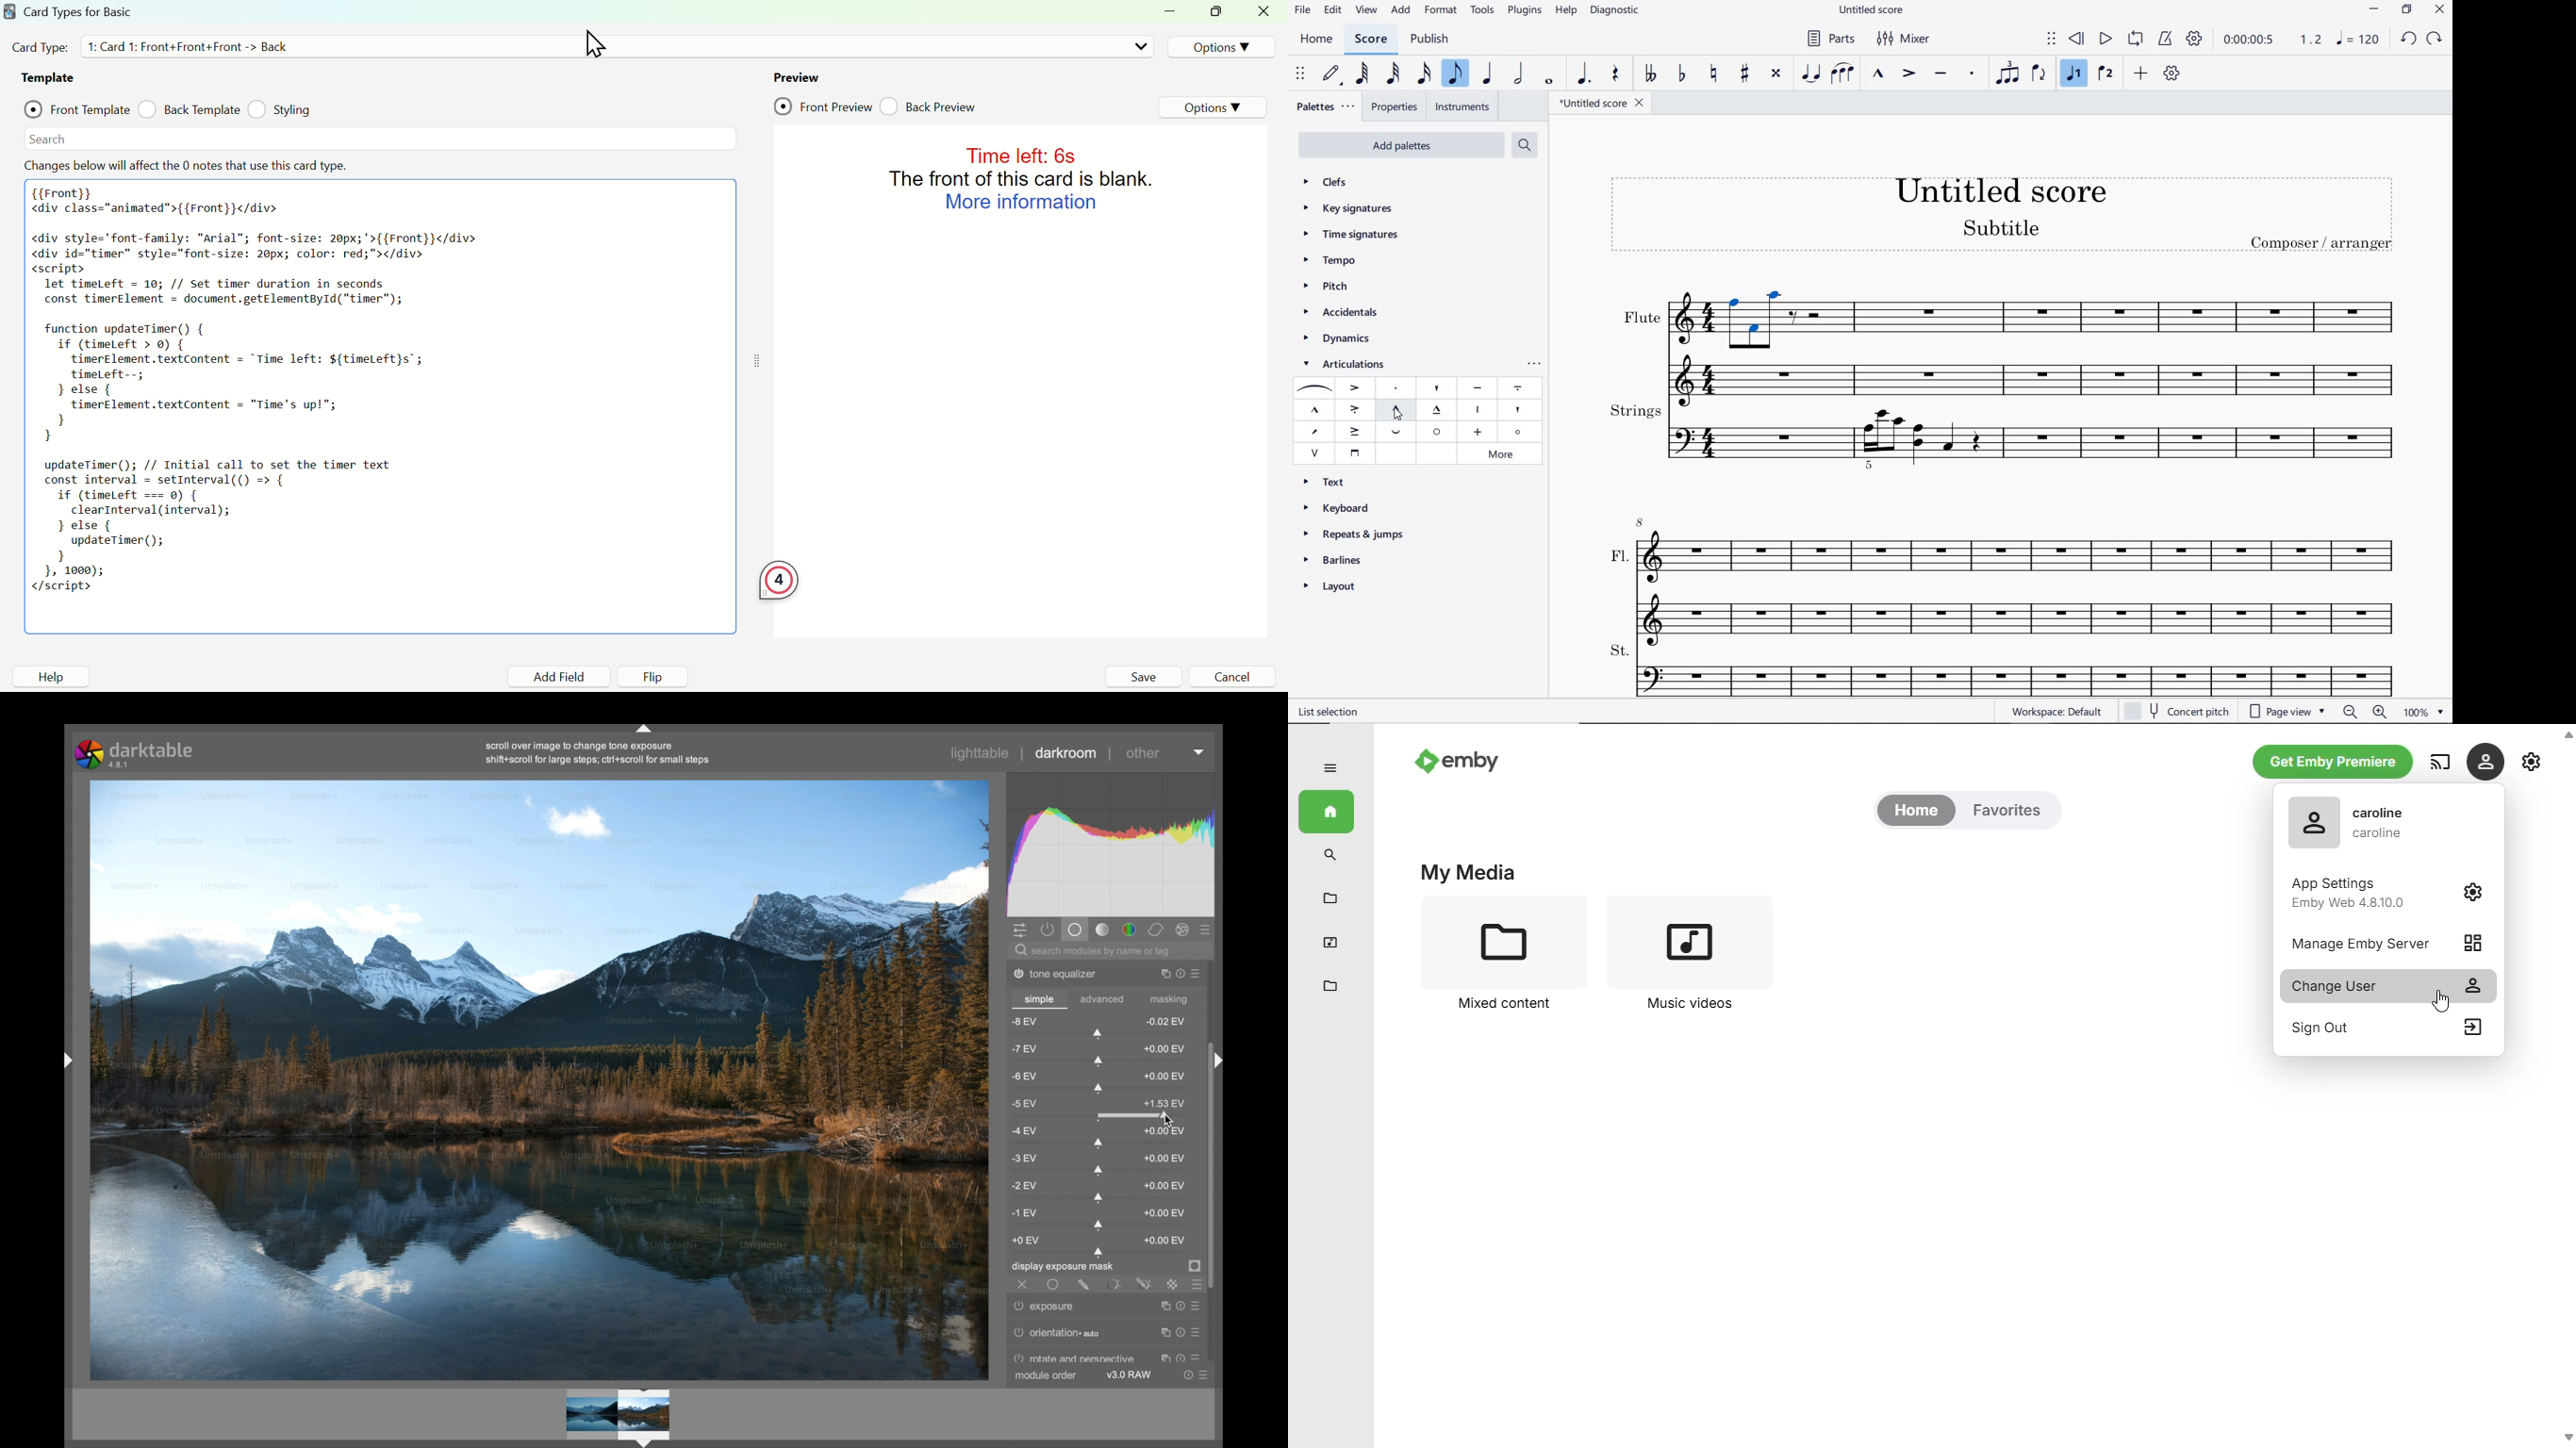 This screenshot has height=1456, width=2576. Describe the element at coordinates (1369, 39) in the screenshot. I see `score` at that location.